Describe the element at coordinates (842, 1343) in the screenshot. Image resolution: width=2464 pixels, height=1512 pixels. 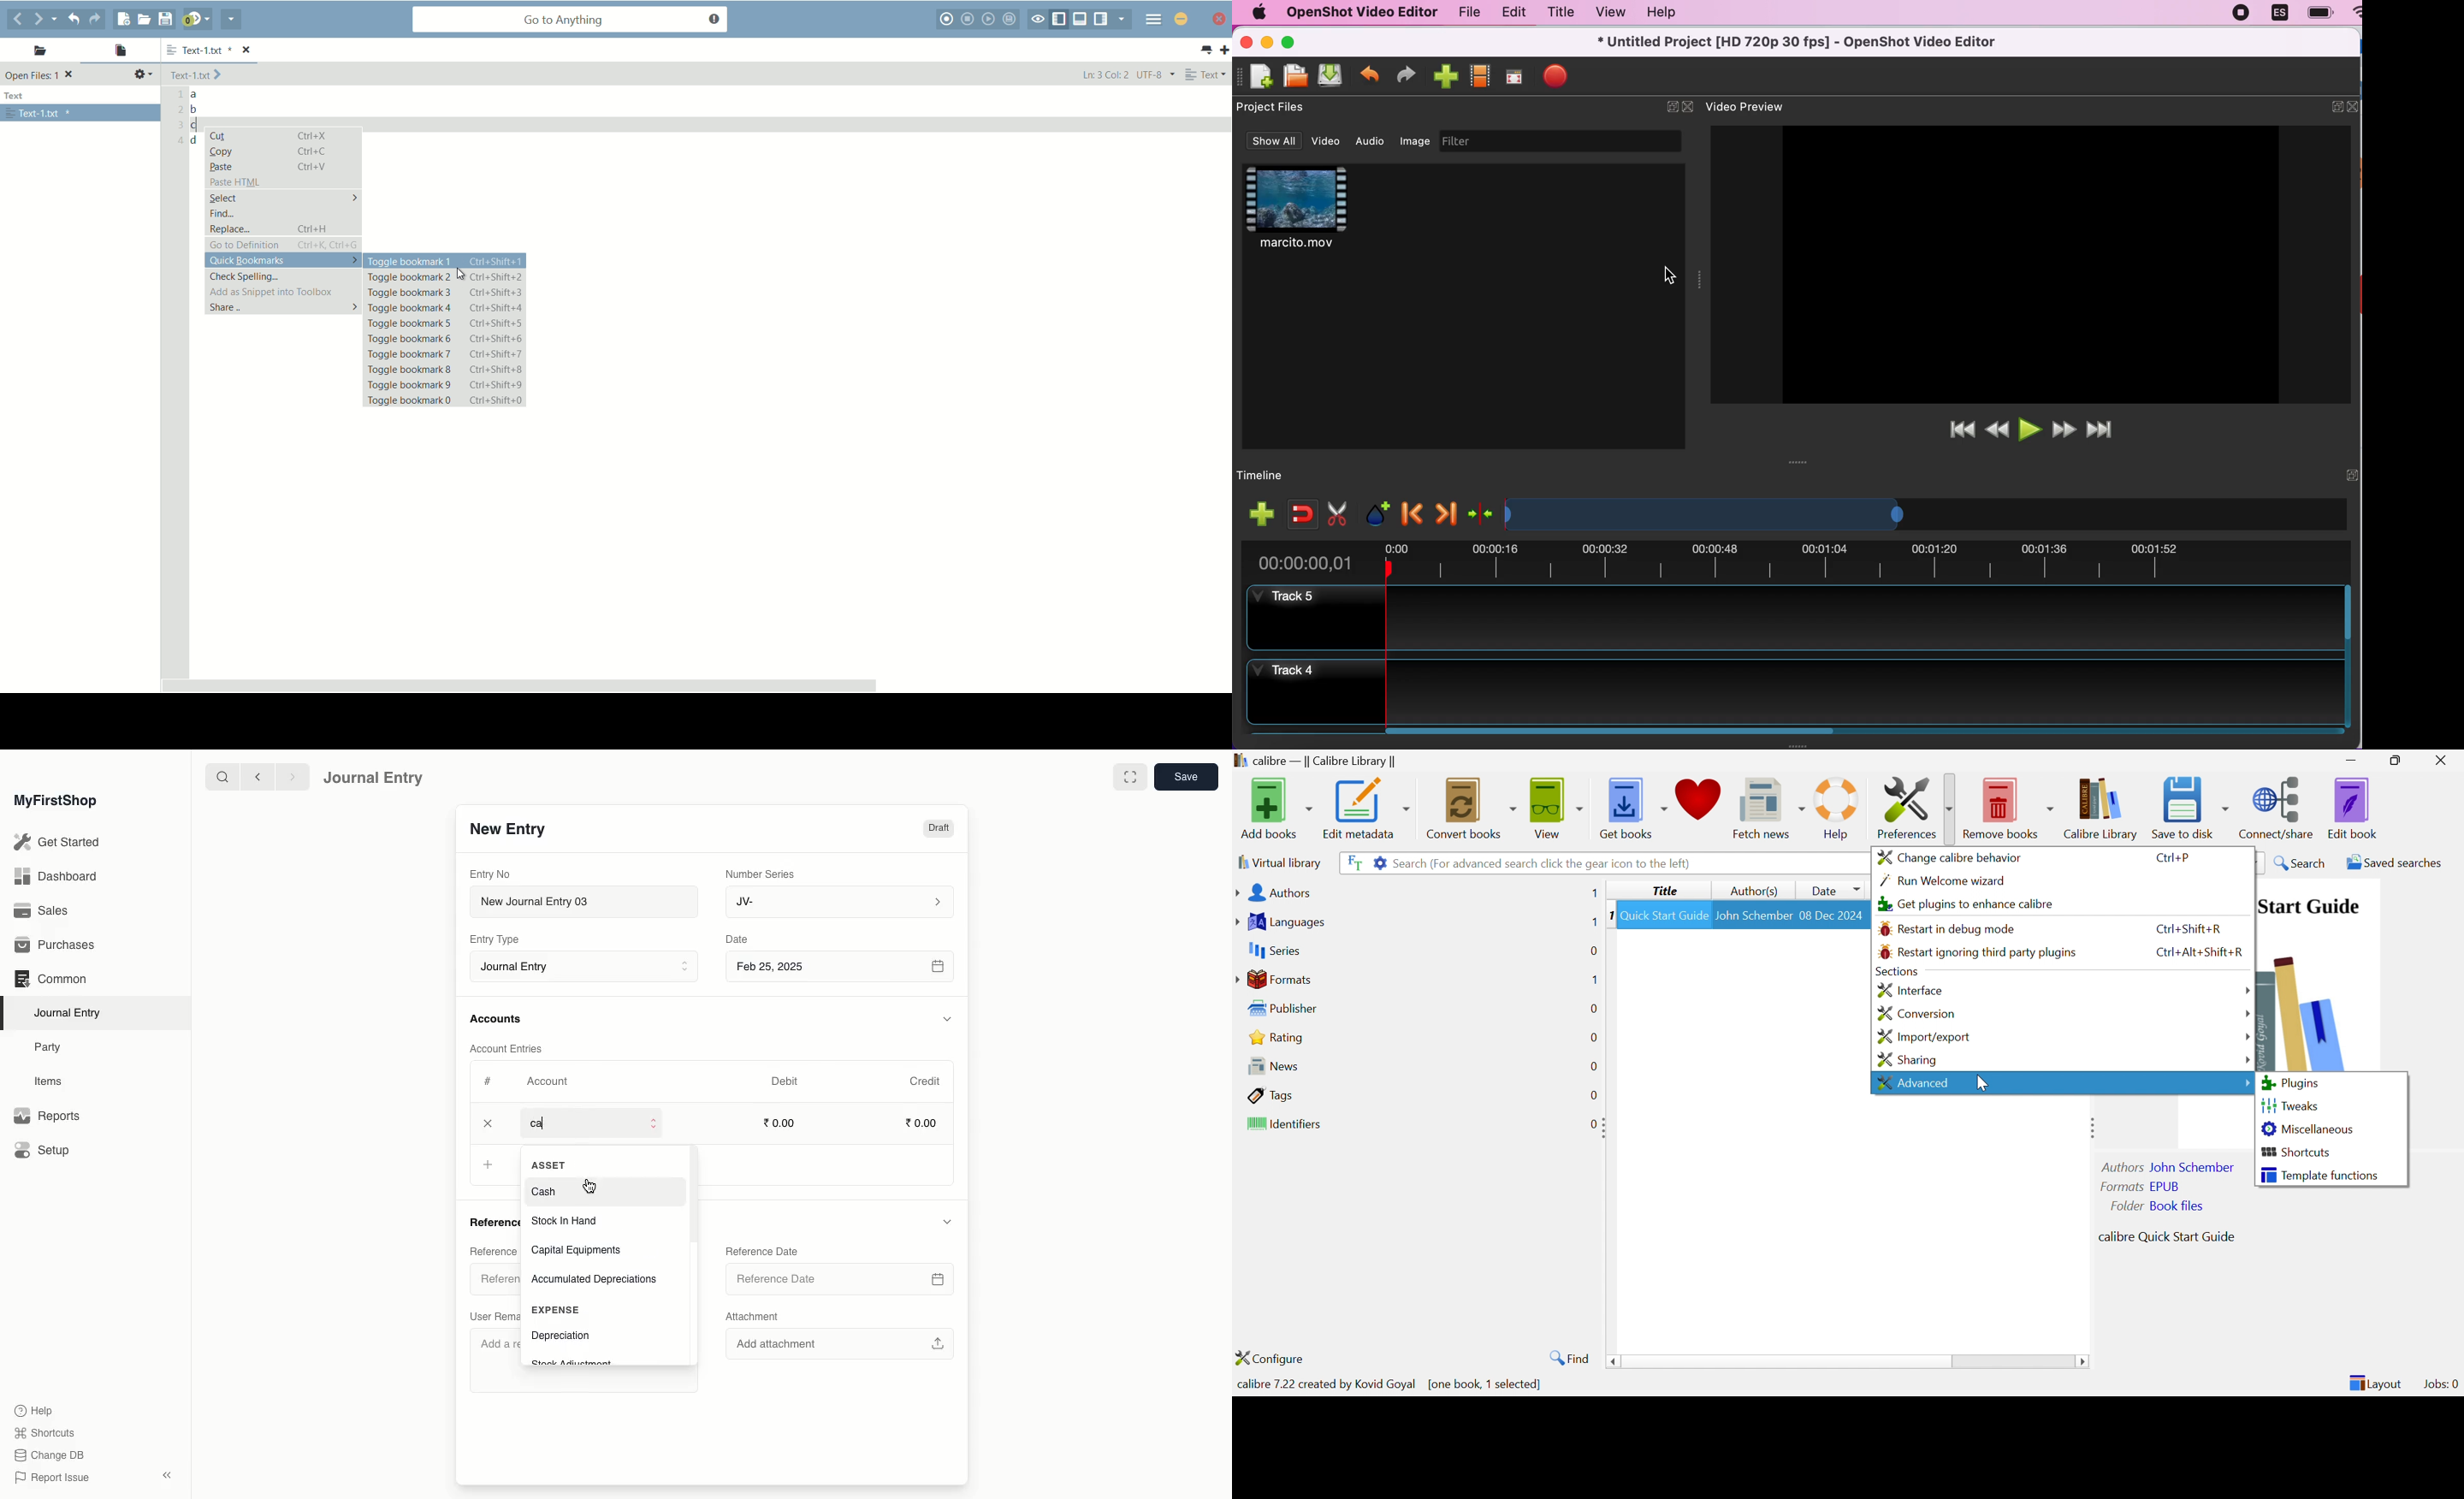
I see `Add attachment` at that location.